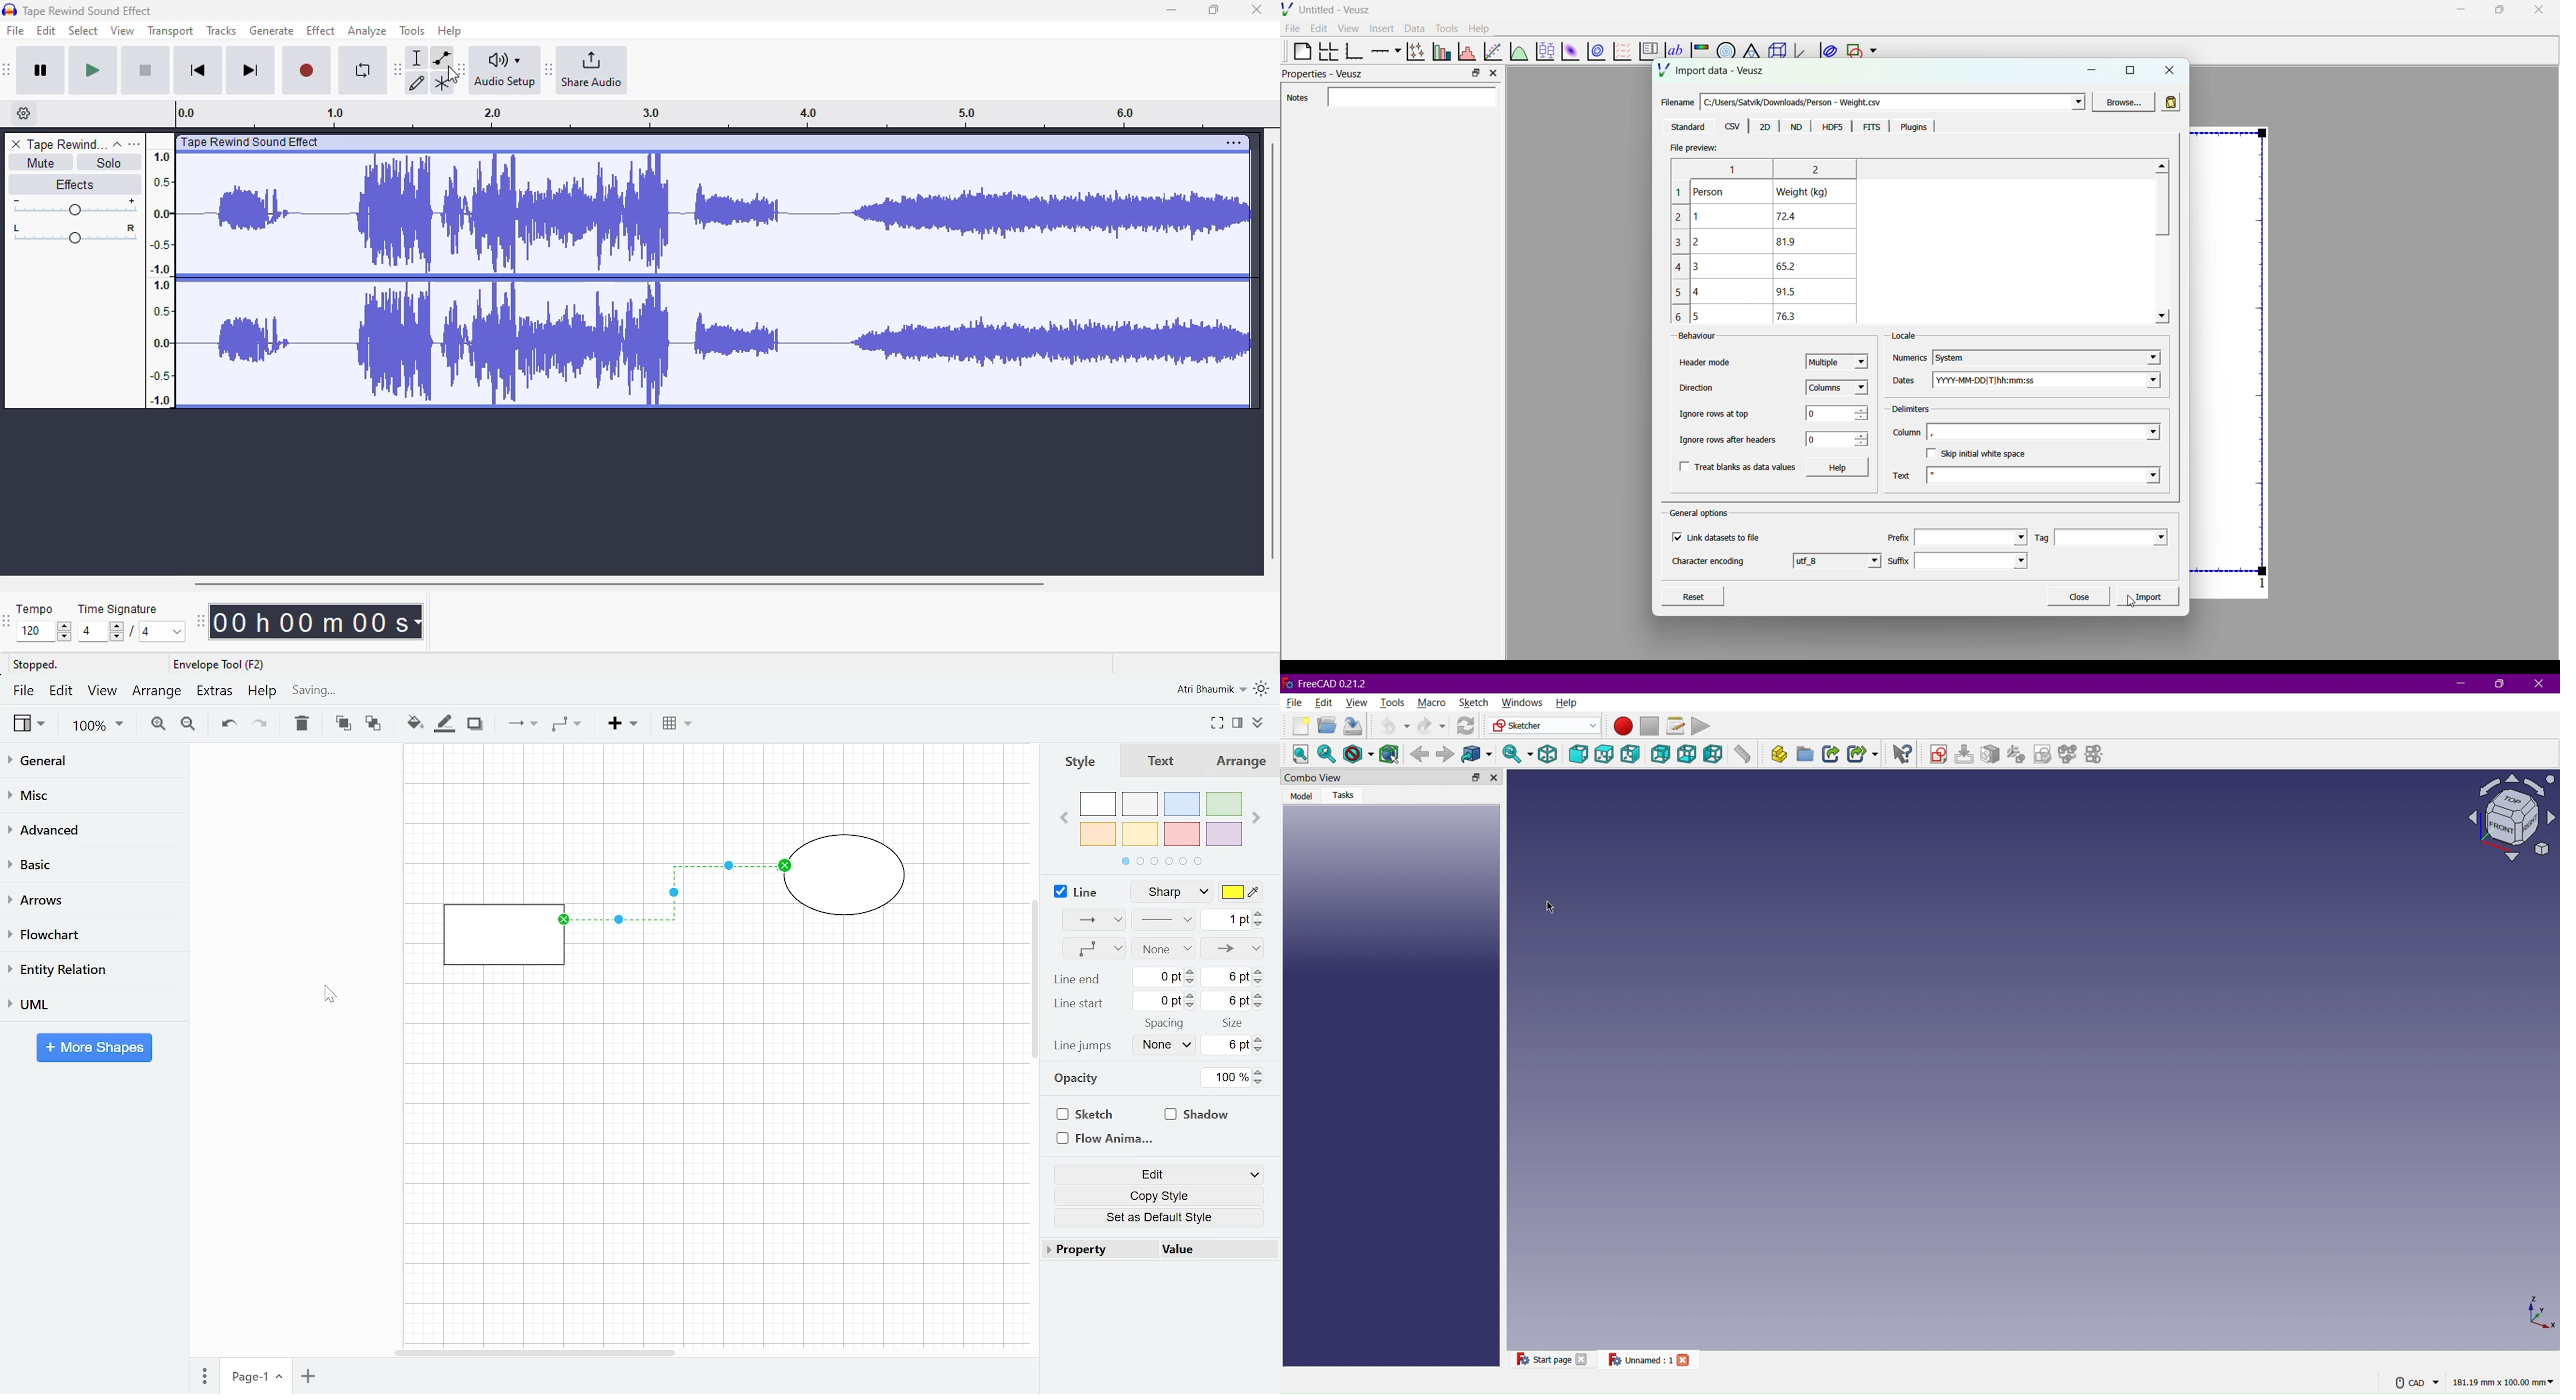  I want to click on Validate sketch, so click(2043, 756).